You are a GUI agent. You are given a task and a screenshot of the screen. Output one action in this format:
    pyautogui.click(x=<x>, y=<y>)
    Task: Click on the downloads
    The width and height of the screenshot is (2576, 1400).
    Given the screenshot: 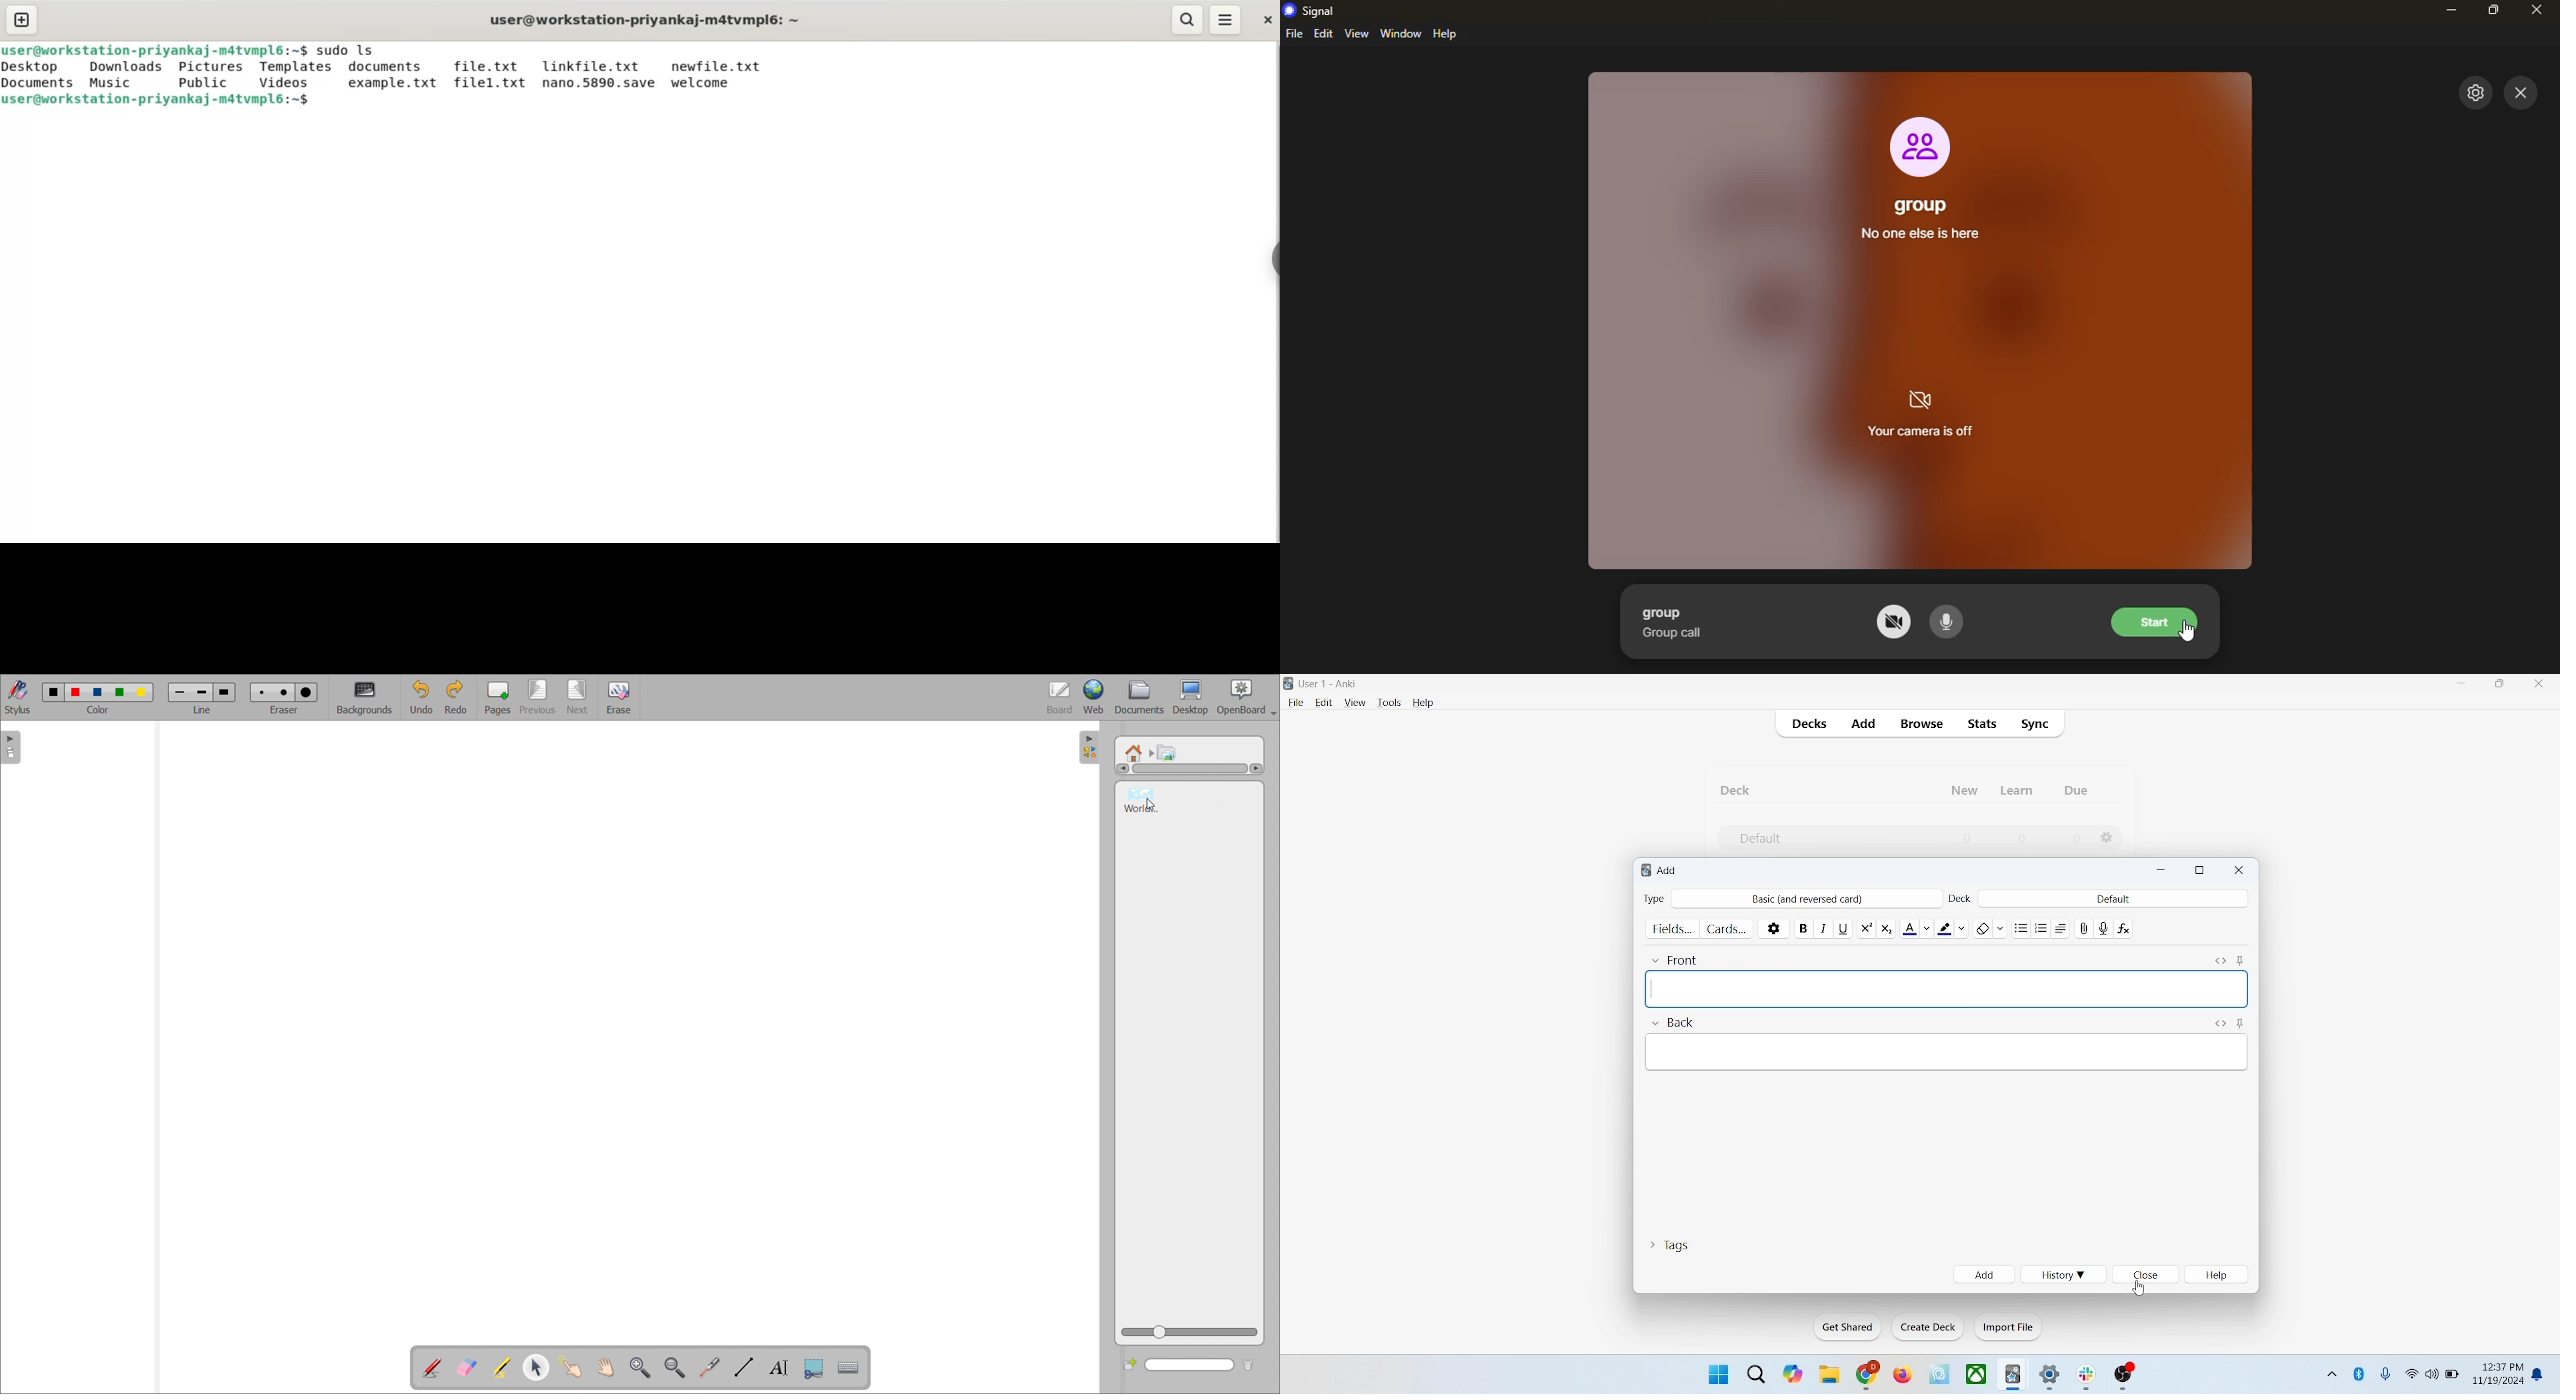 What is the action you would take?
    pyautogui.click(x=126, y=67)
    